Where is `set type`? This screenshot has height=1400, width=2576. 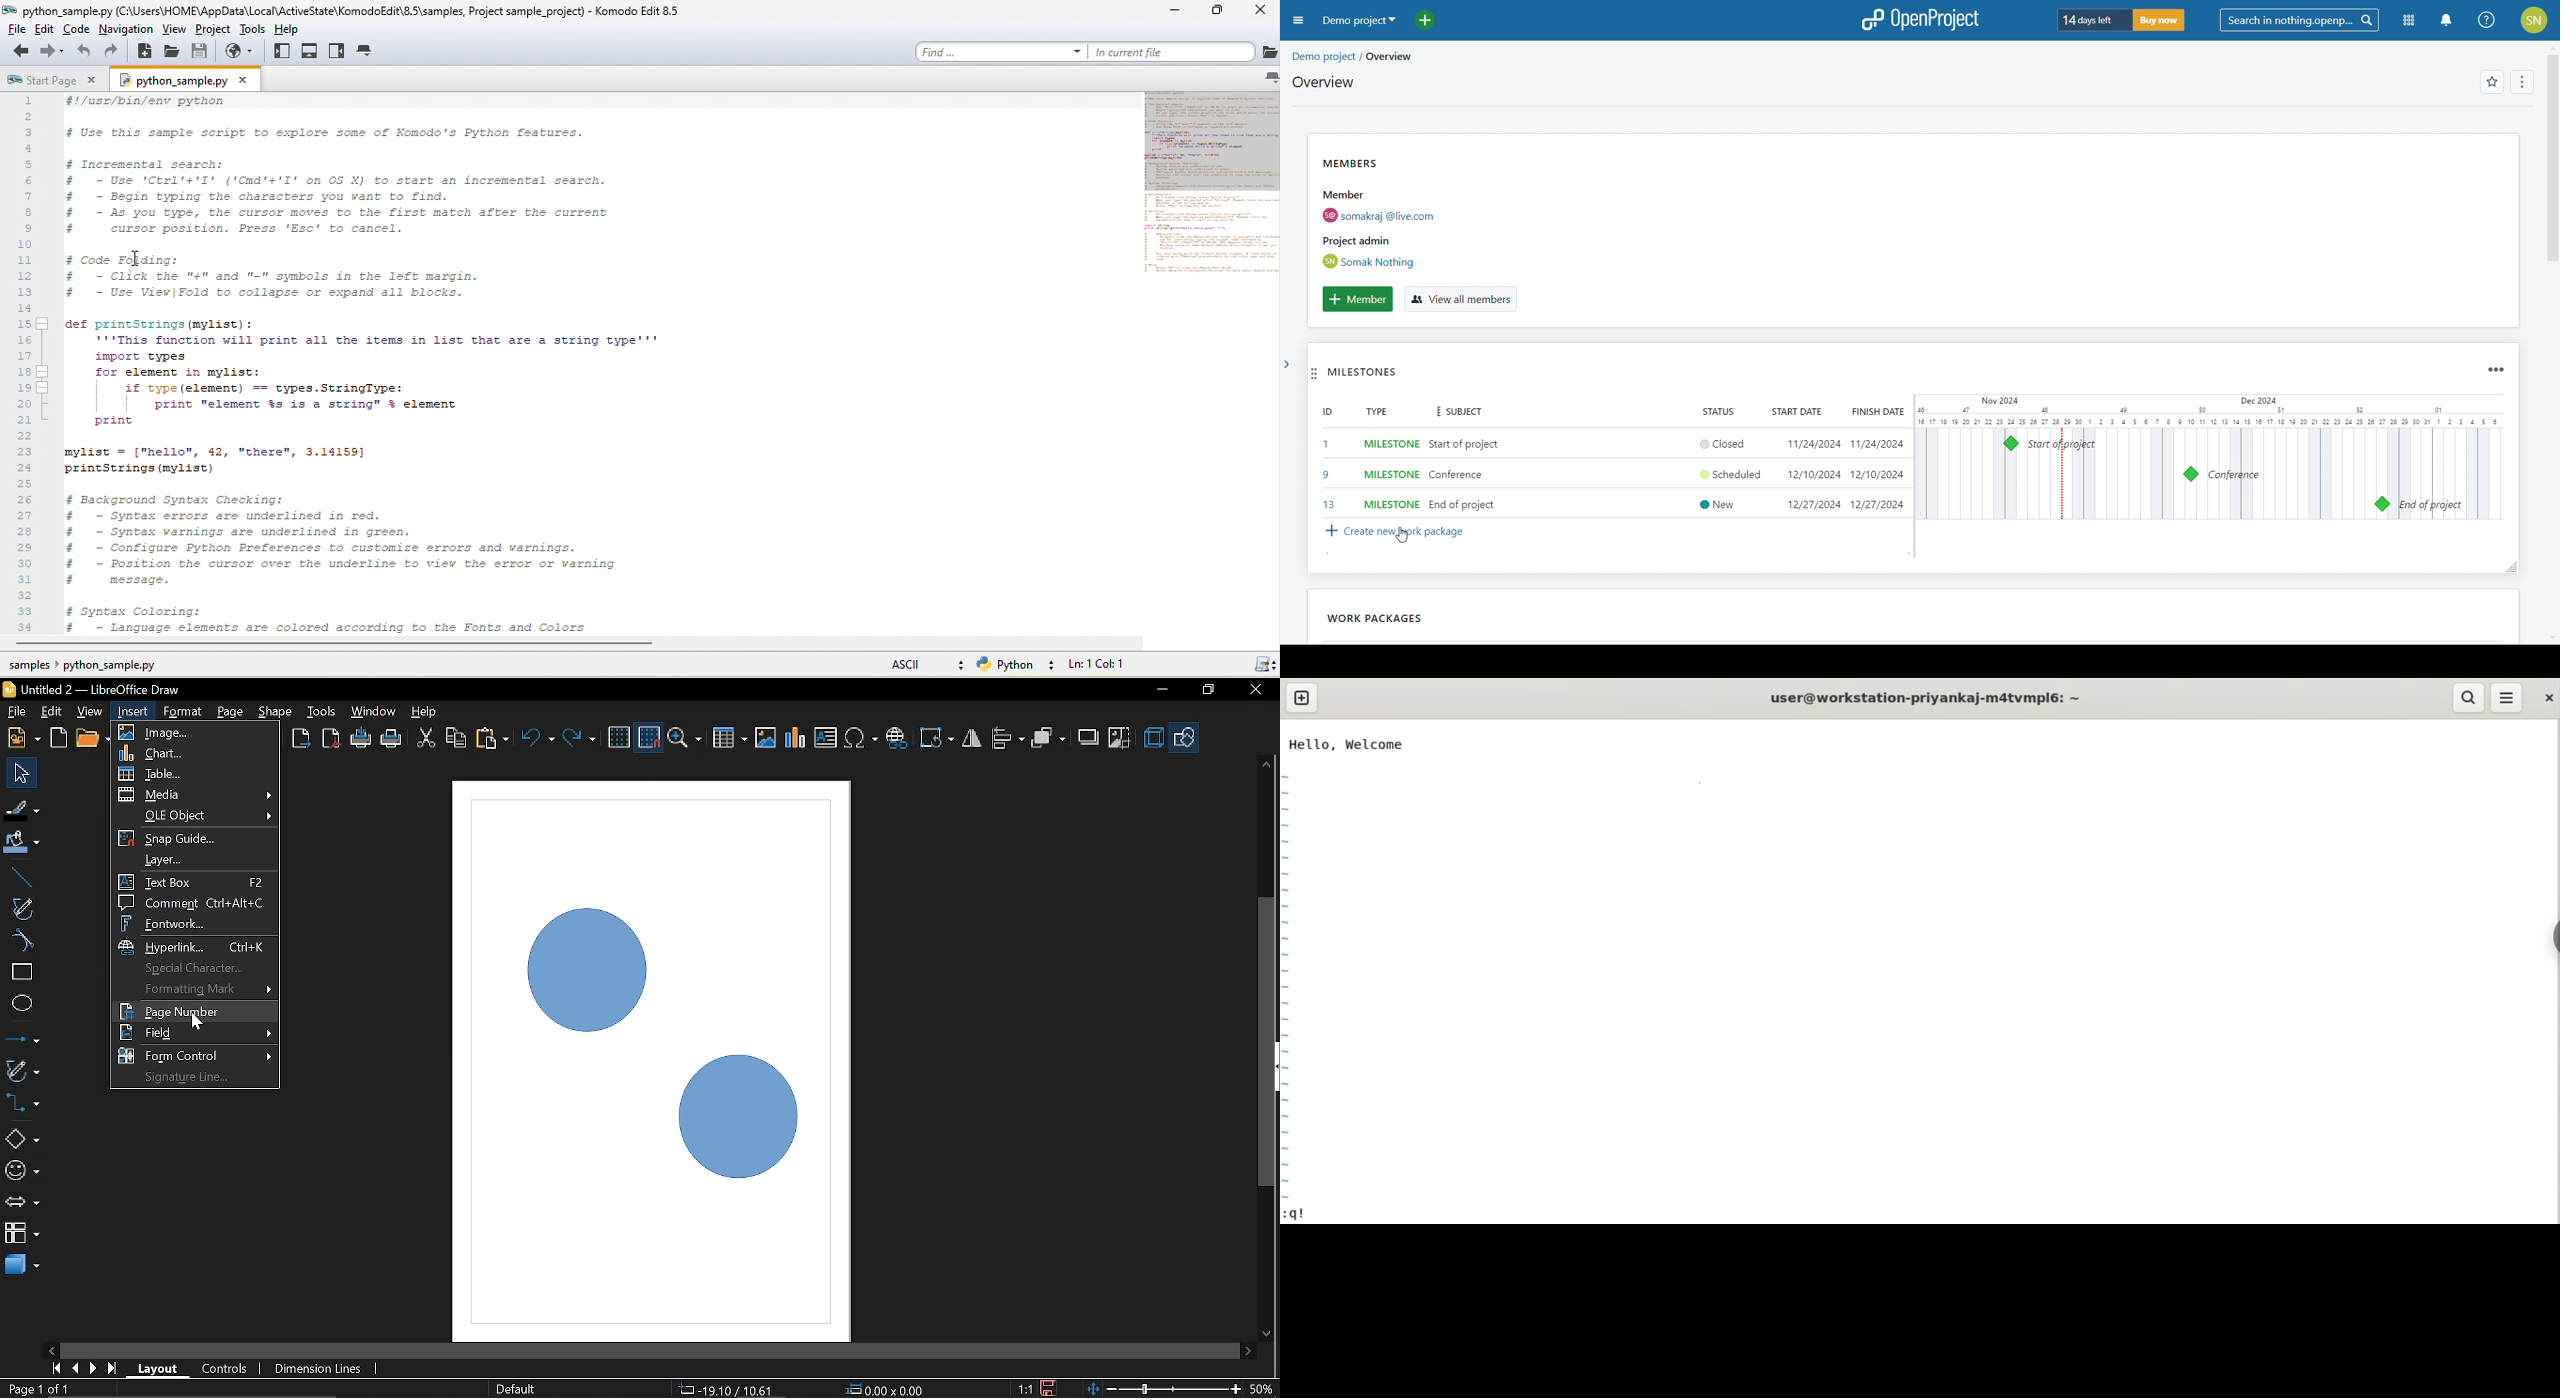 set type is located at coordinates (1391, 473).